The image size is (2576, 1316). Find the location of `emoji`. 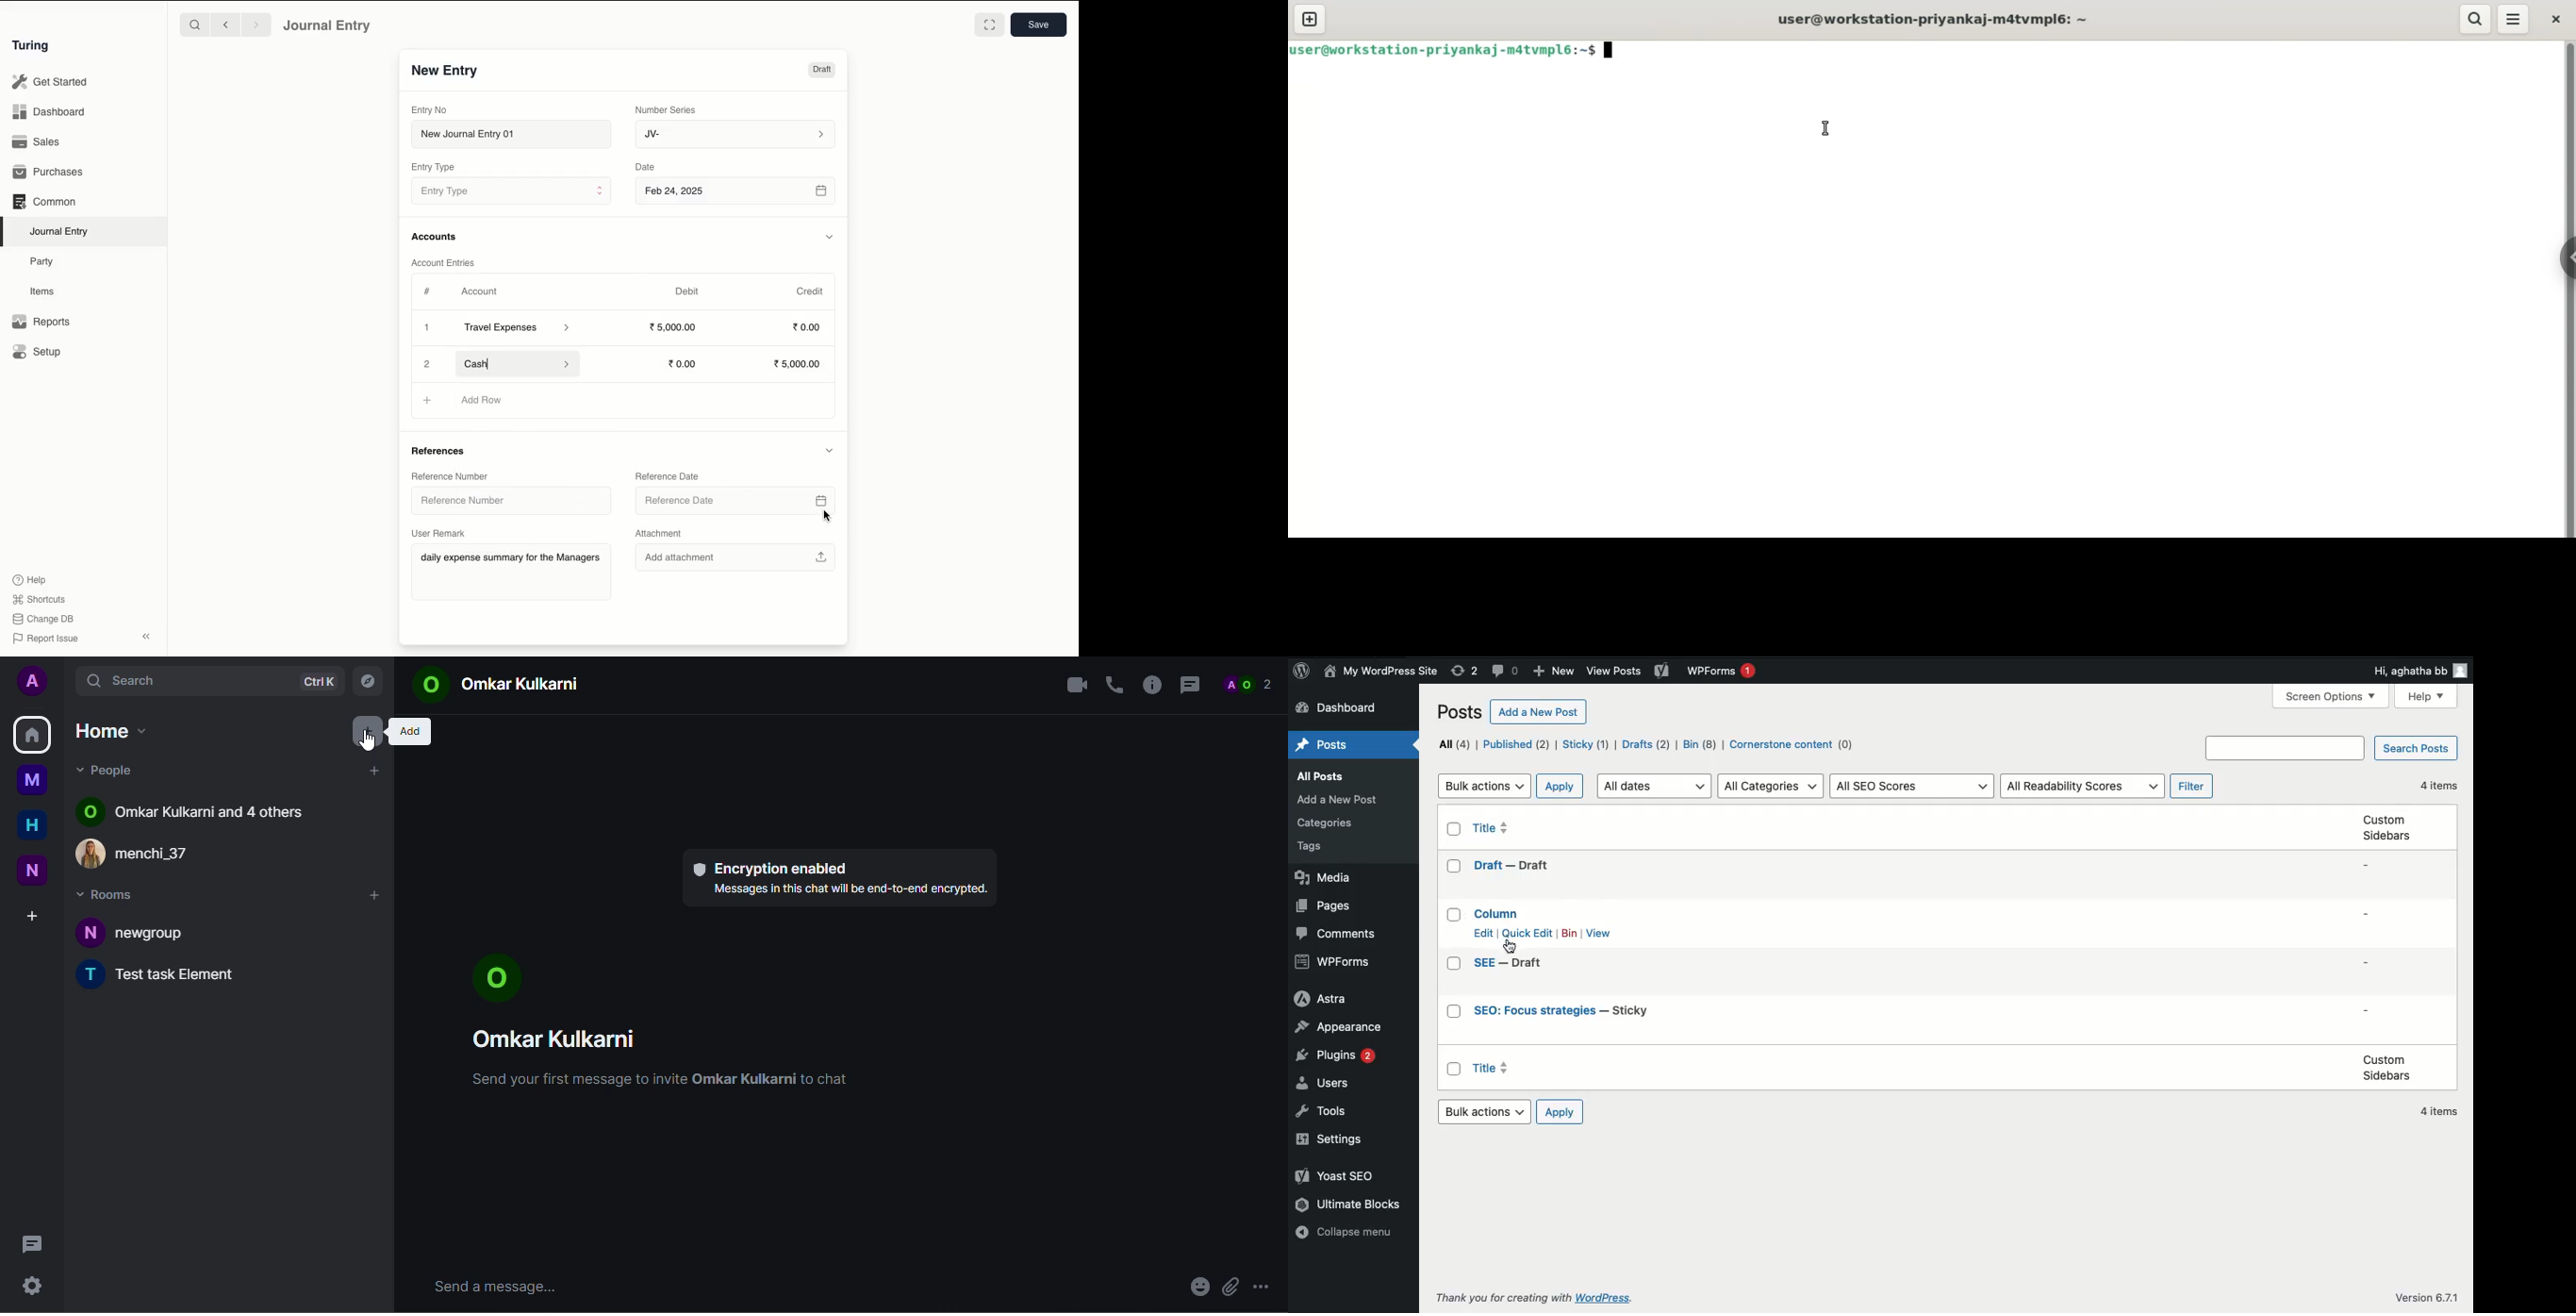

emoji is located at coordinates (1197, 1288).